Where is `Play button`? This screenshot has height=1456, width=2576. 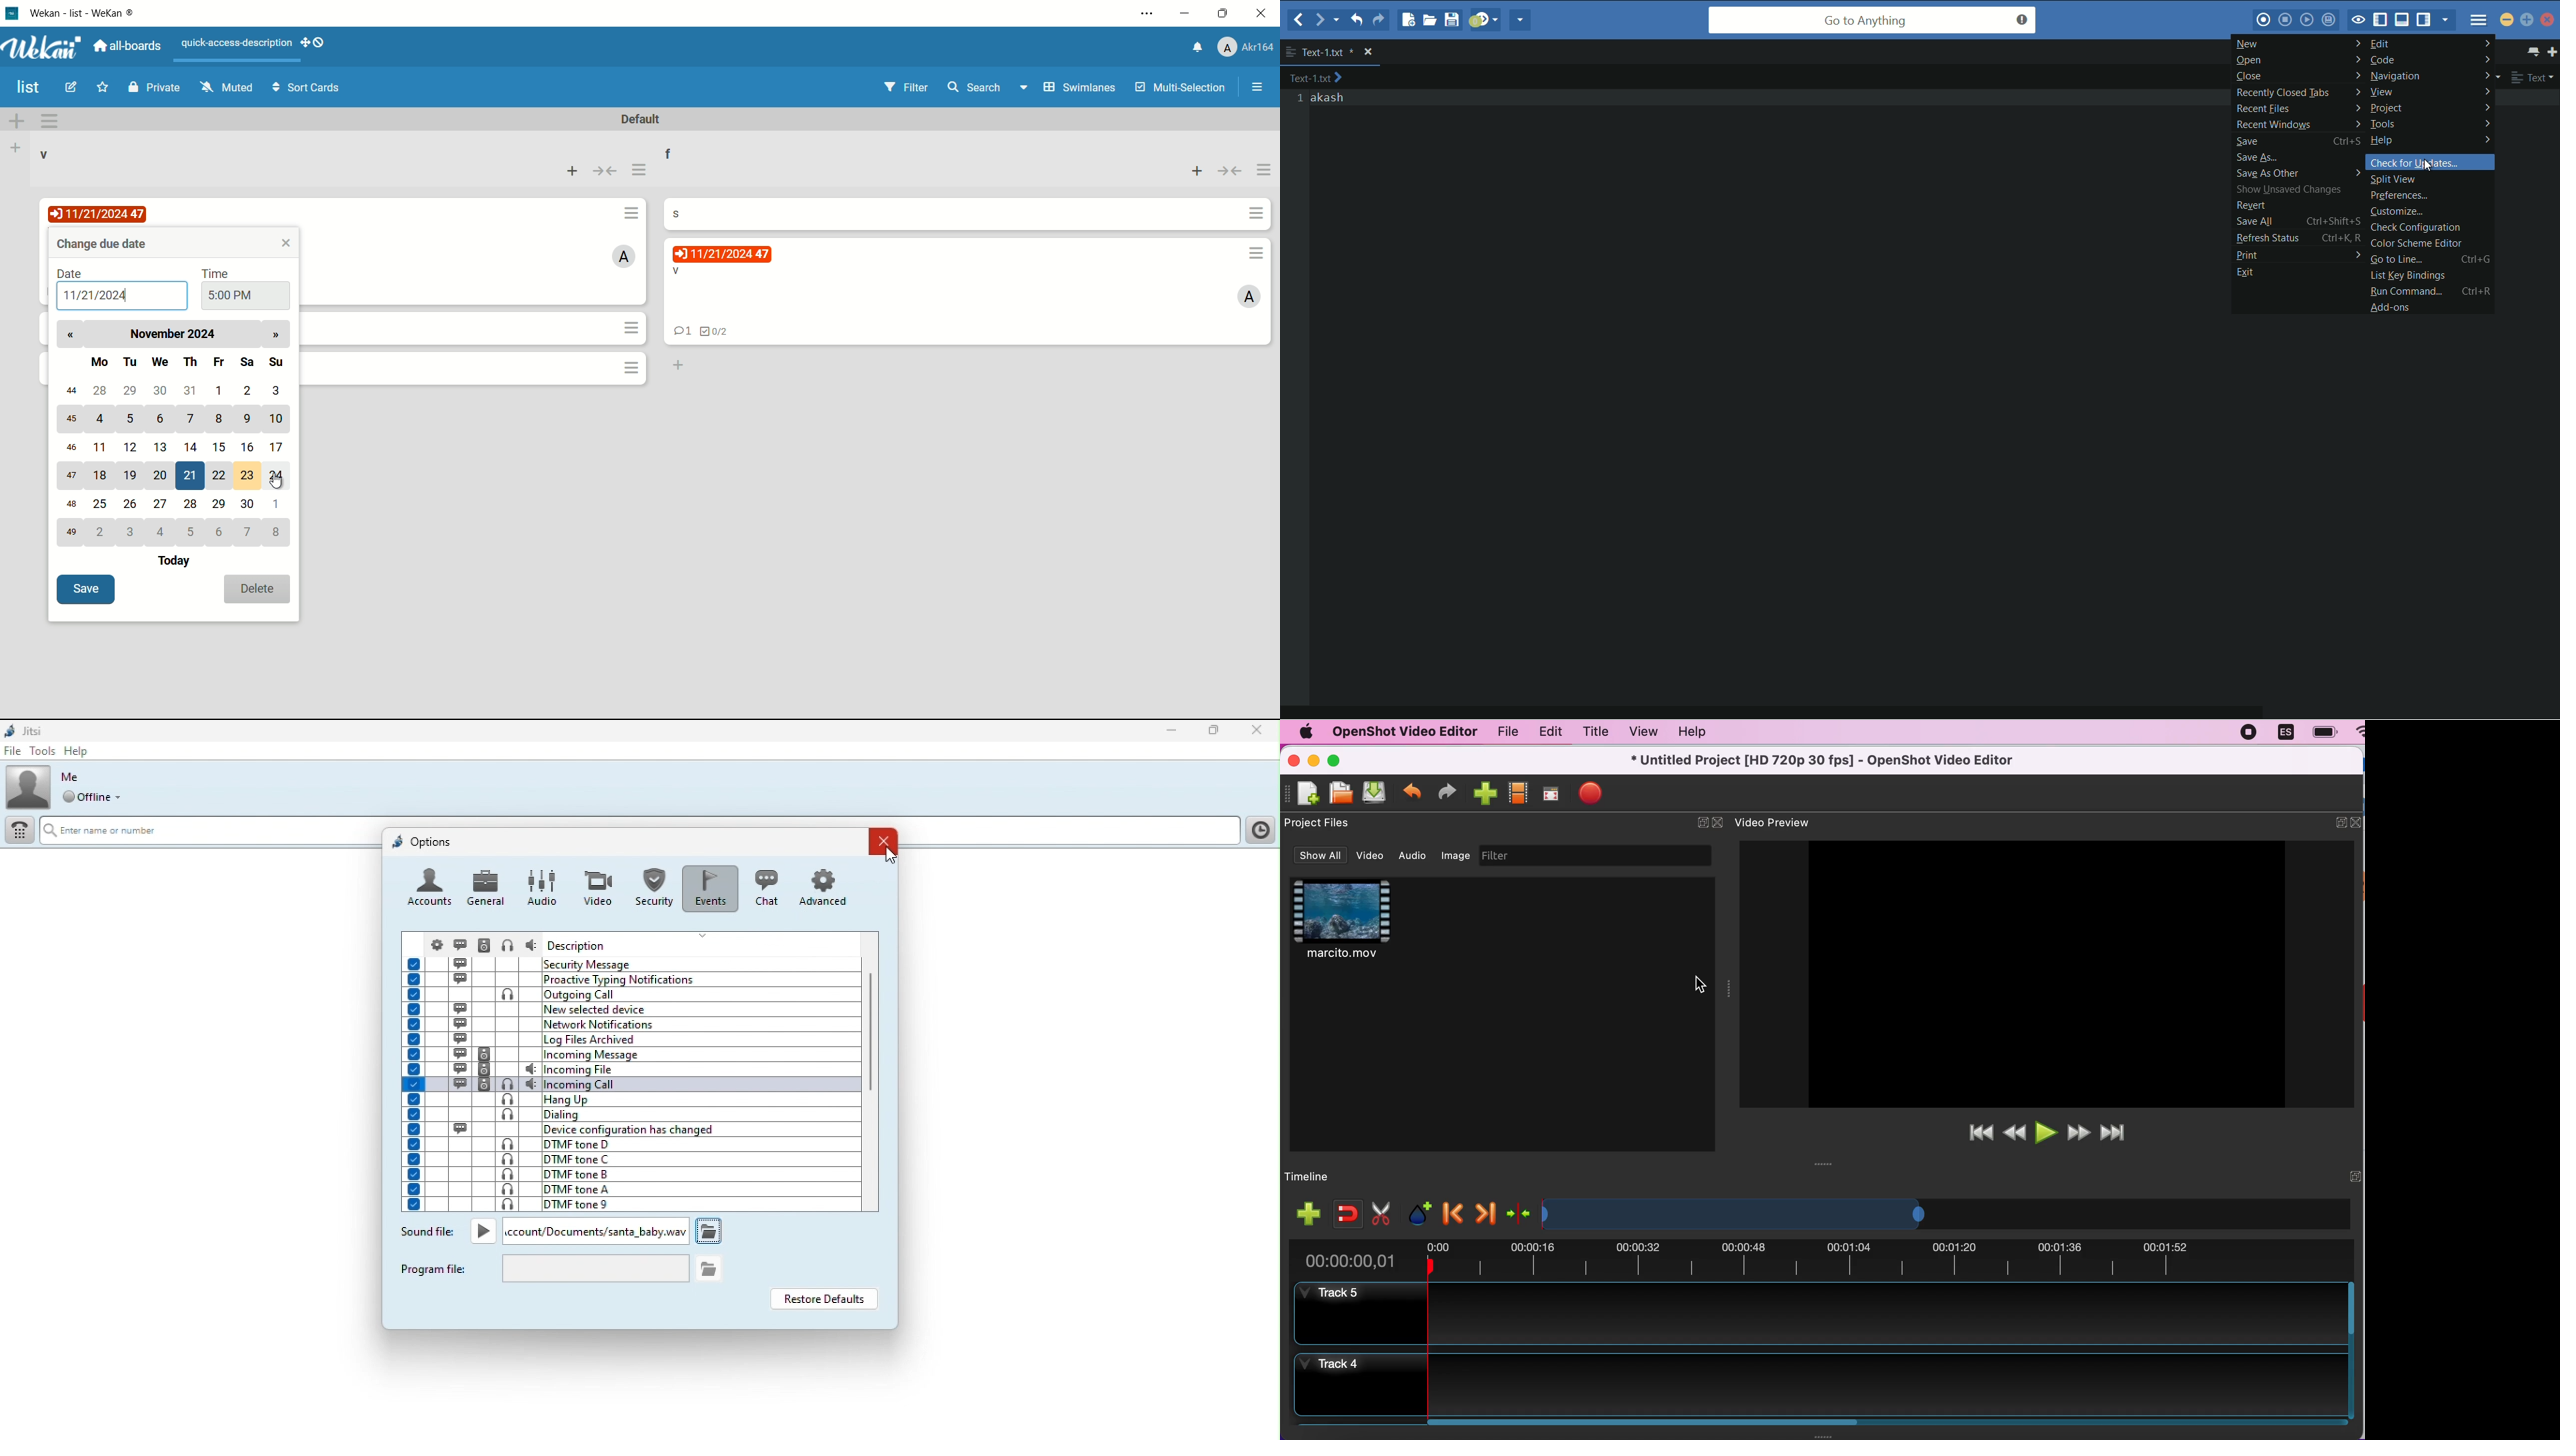 Play button is located at coordinates (484, 1231).